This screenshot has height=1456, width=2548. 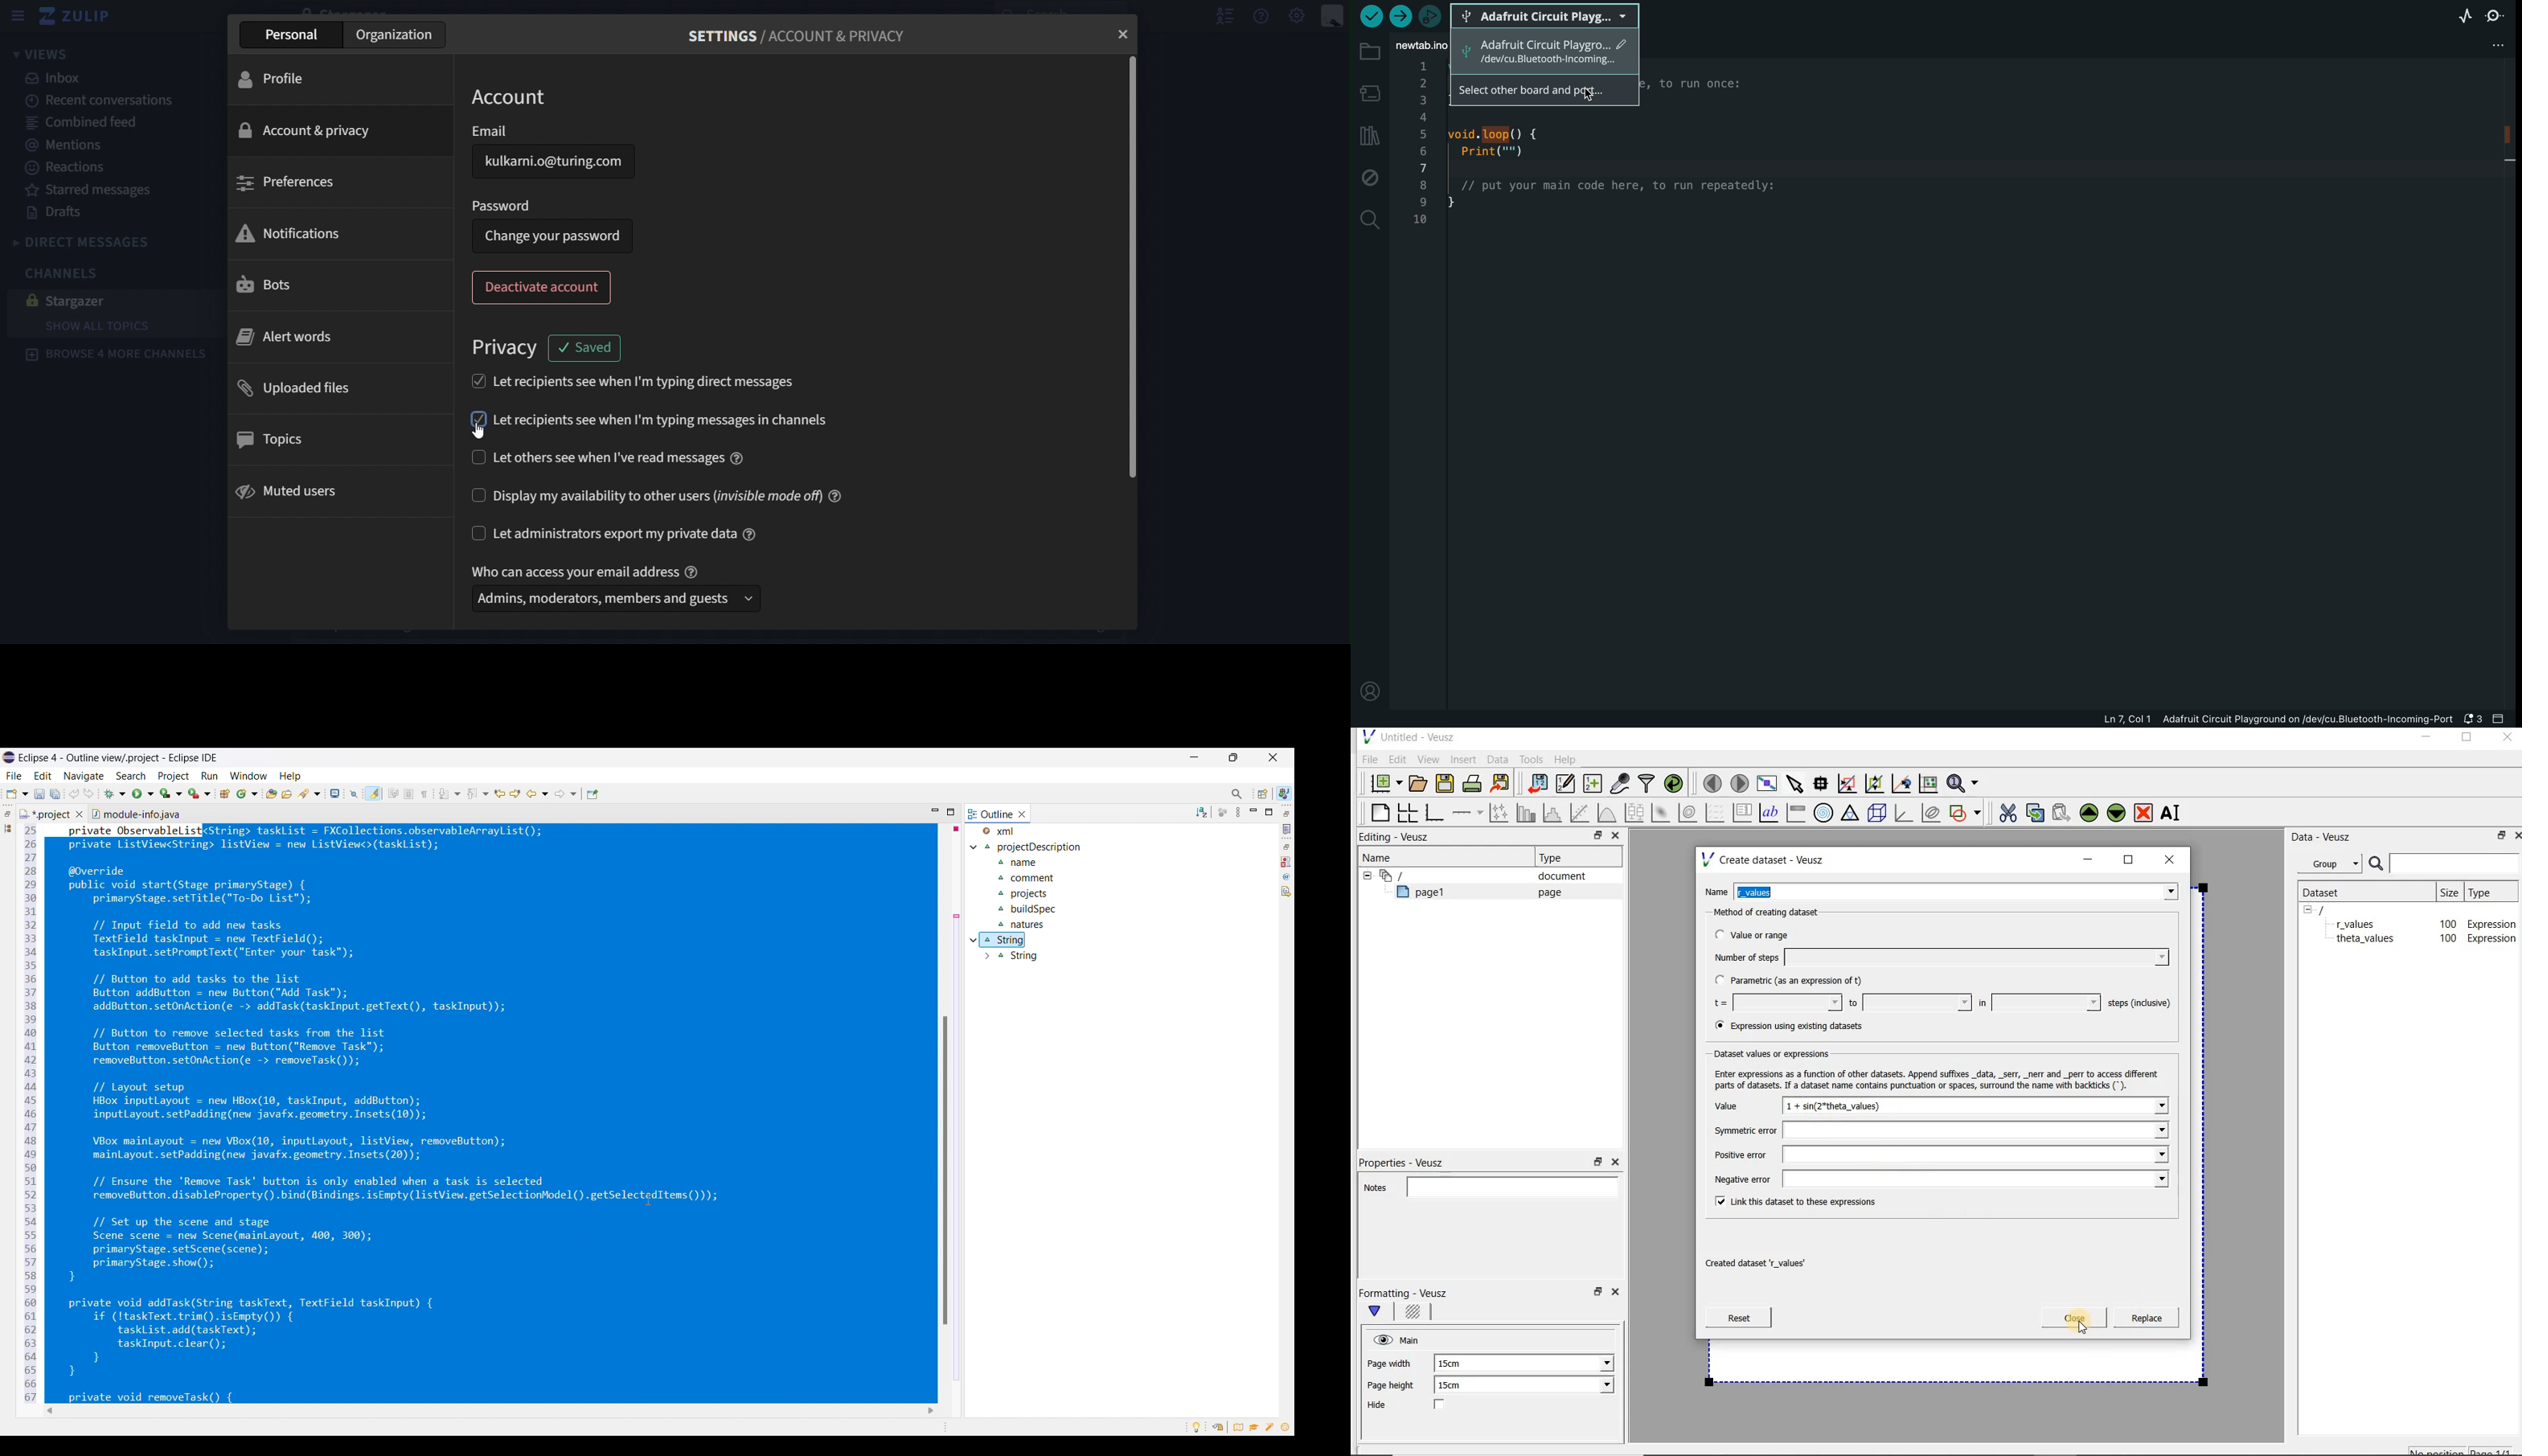 I want to click on let administrators export my private data, so click(x=611, y=535).